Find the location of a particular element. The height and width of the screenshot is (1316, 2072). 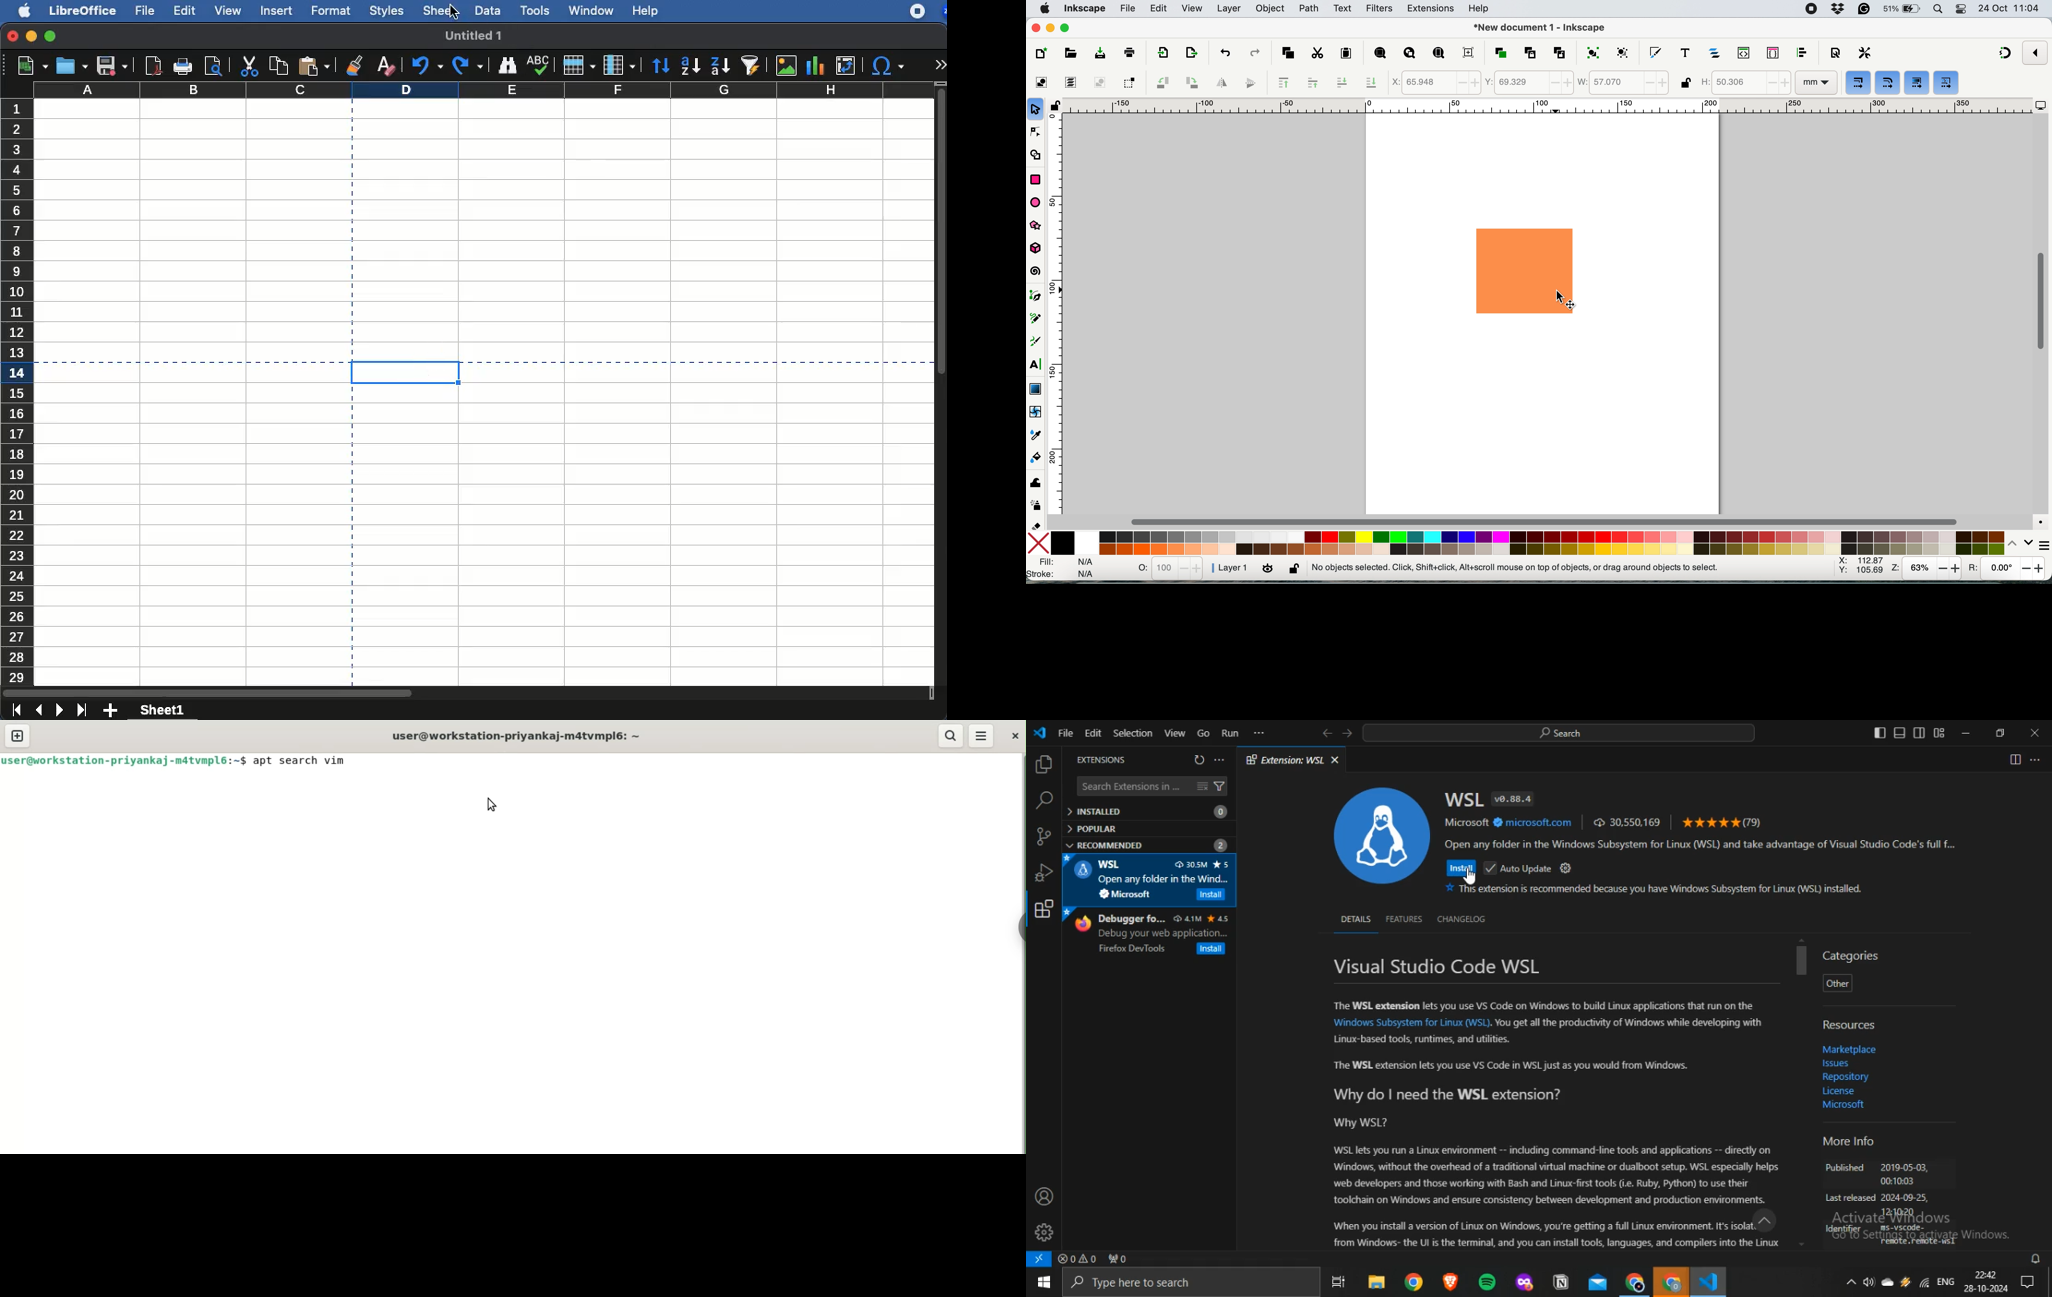

y coordinate is located at coordinates (1528, 82).